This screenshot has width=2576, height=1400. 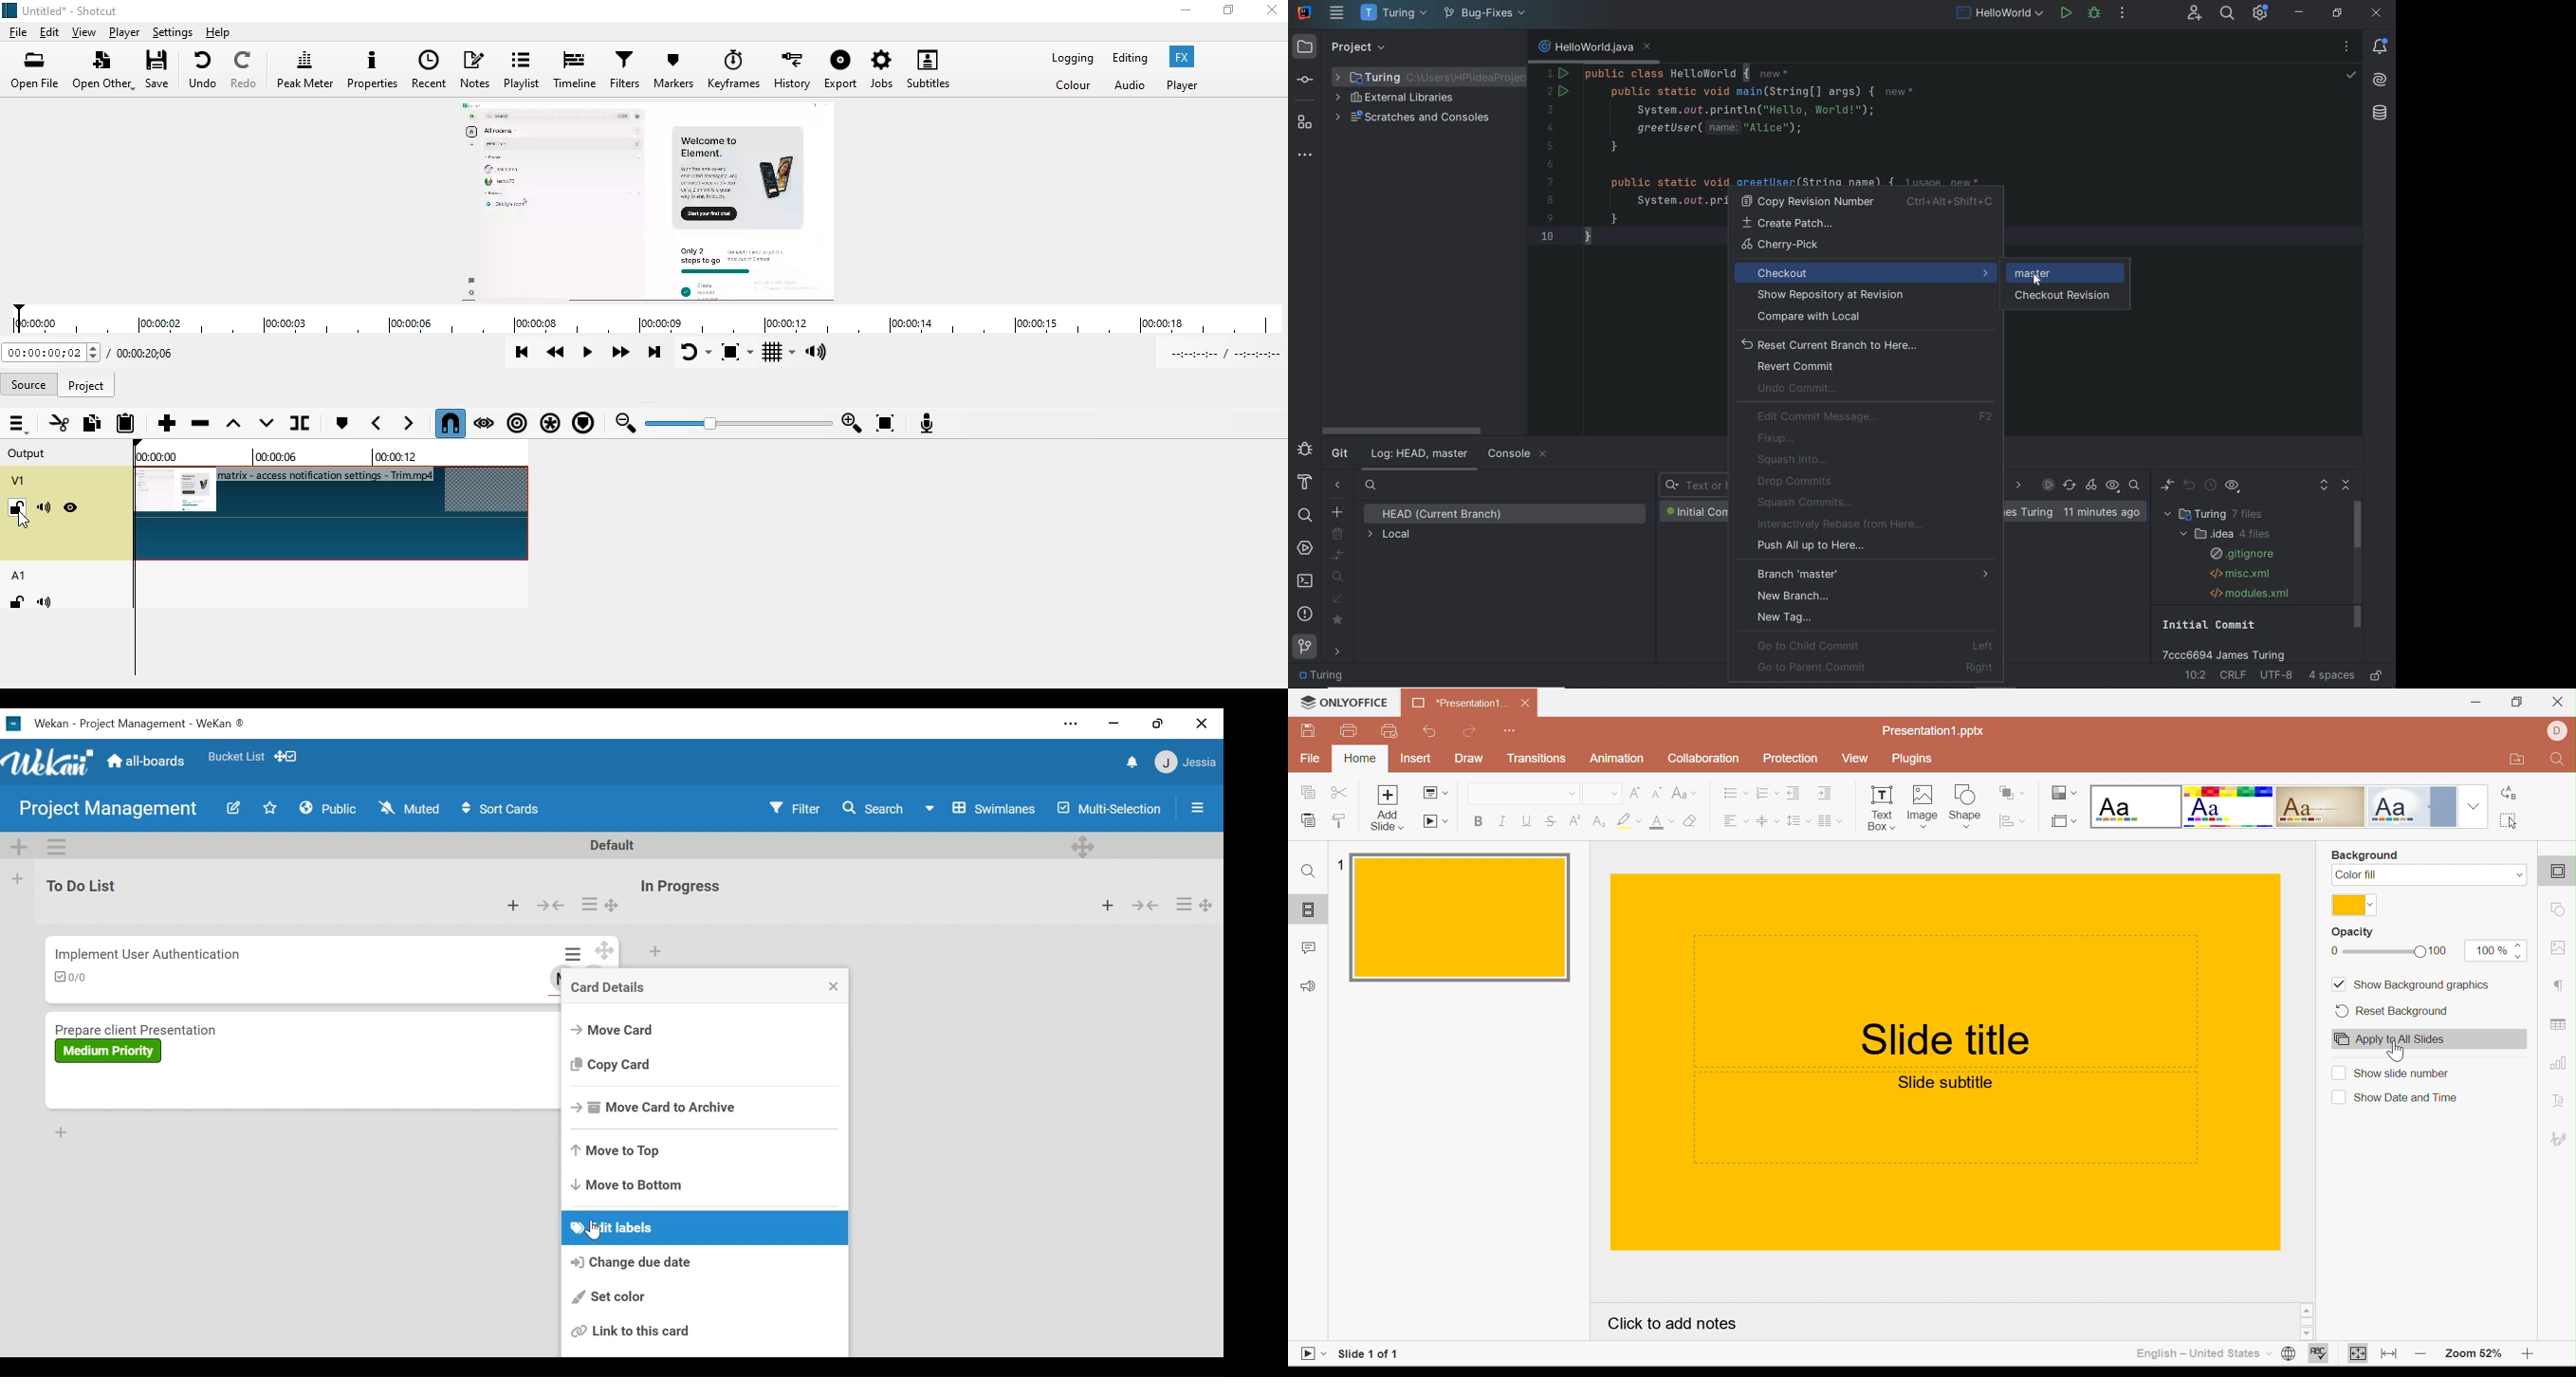 What do you see at coordinates (1922, 805) in the screenshot?
I see `Image` at bounding box center [1922, 805].